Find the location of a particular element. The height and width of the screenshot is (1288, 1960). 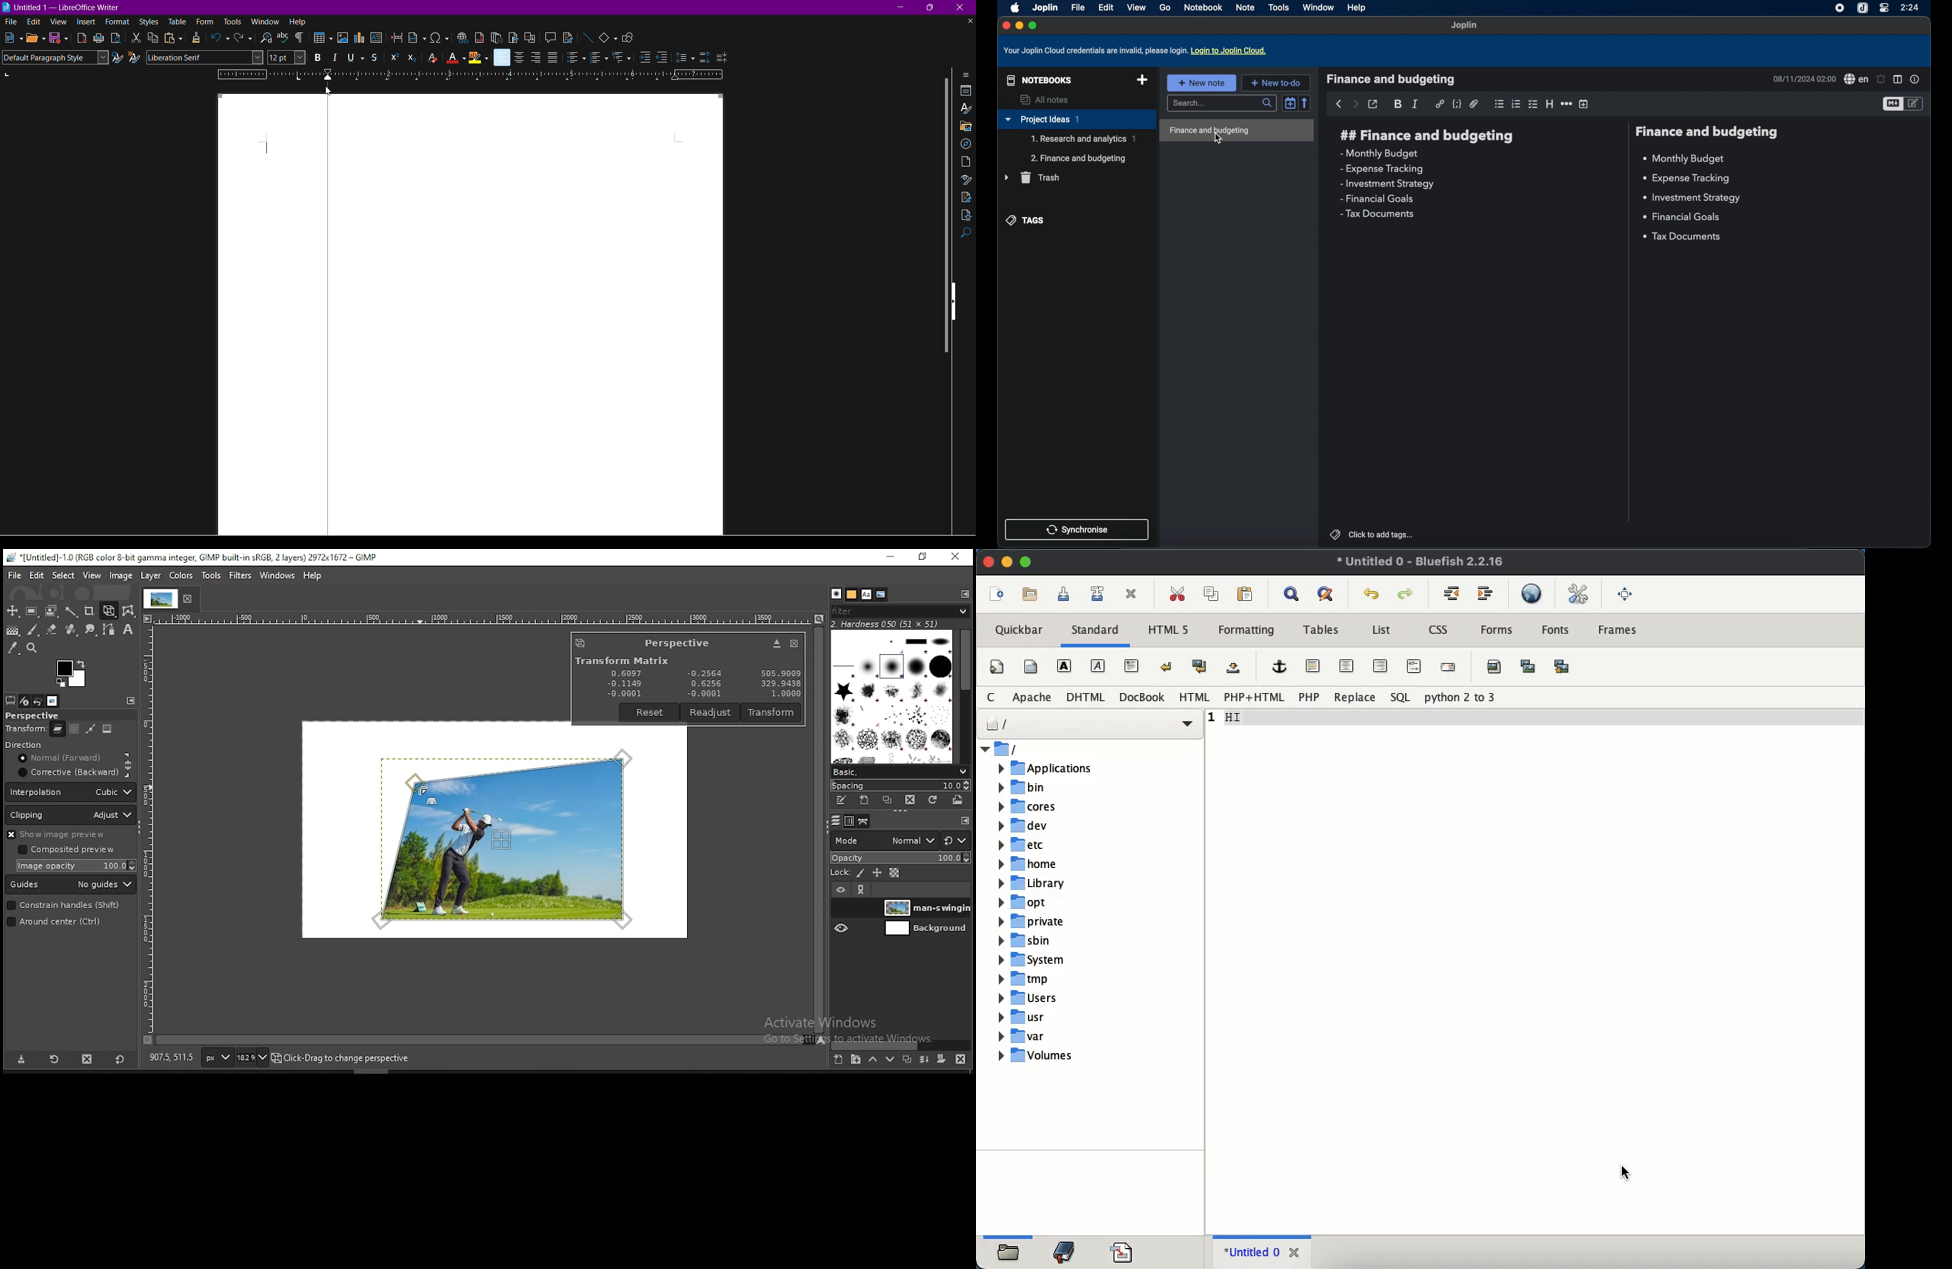

Insert page break is located at coordinates (398, 38).